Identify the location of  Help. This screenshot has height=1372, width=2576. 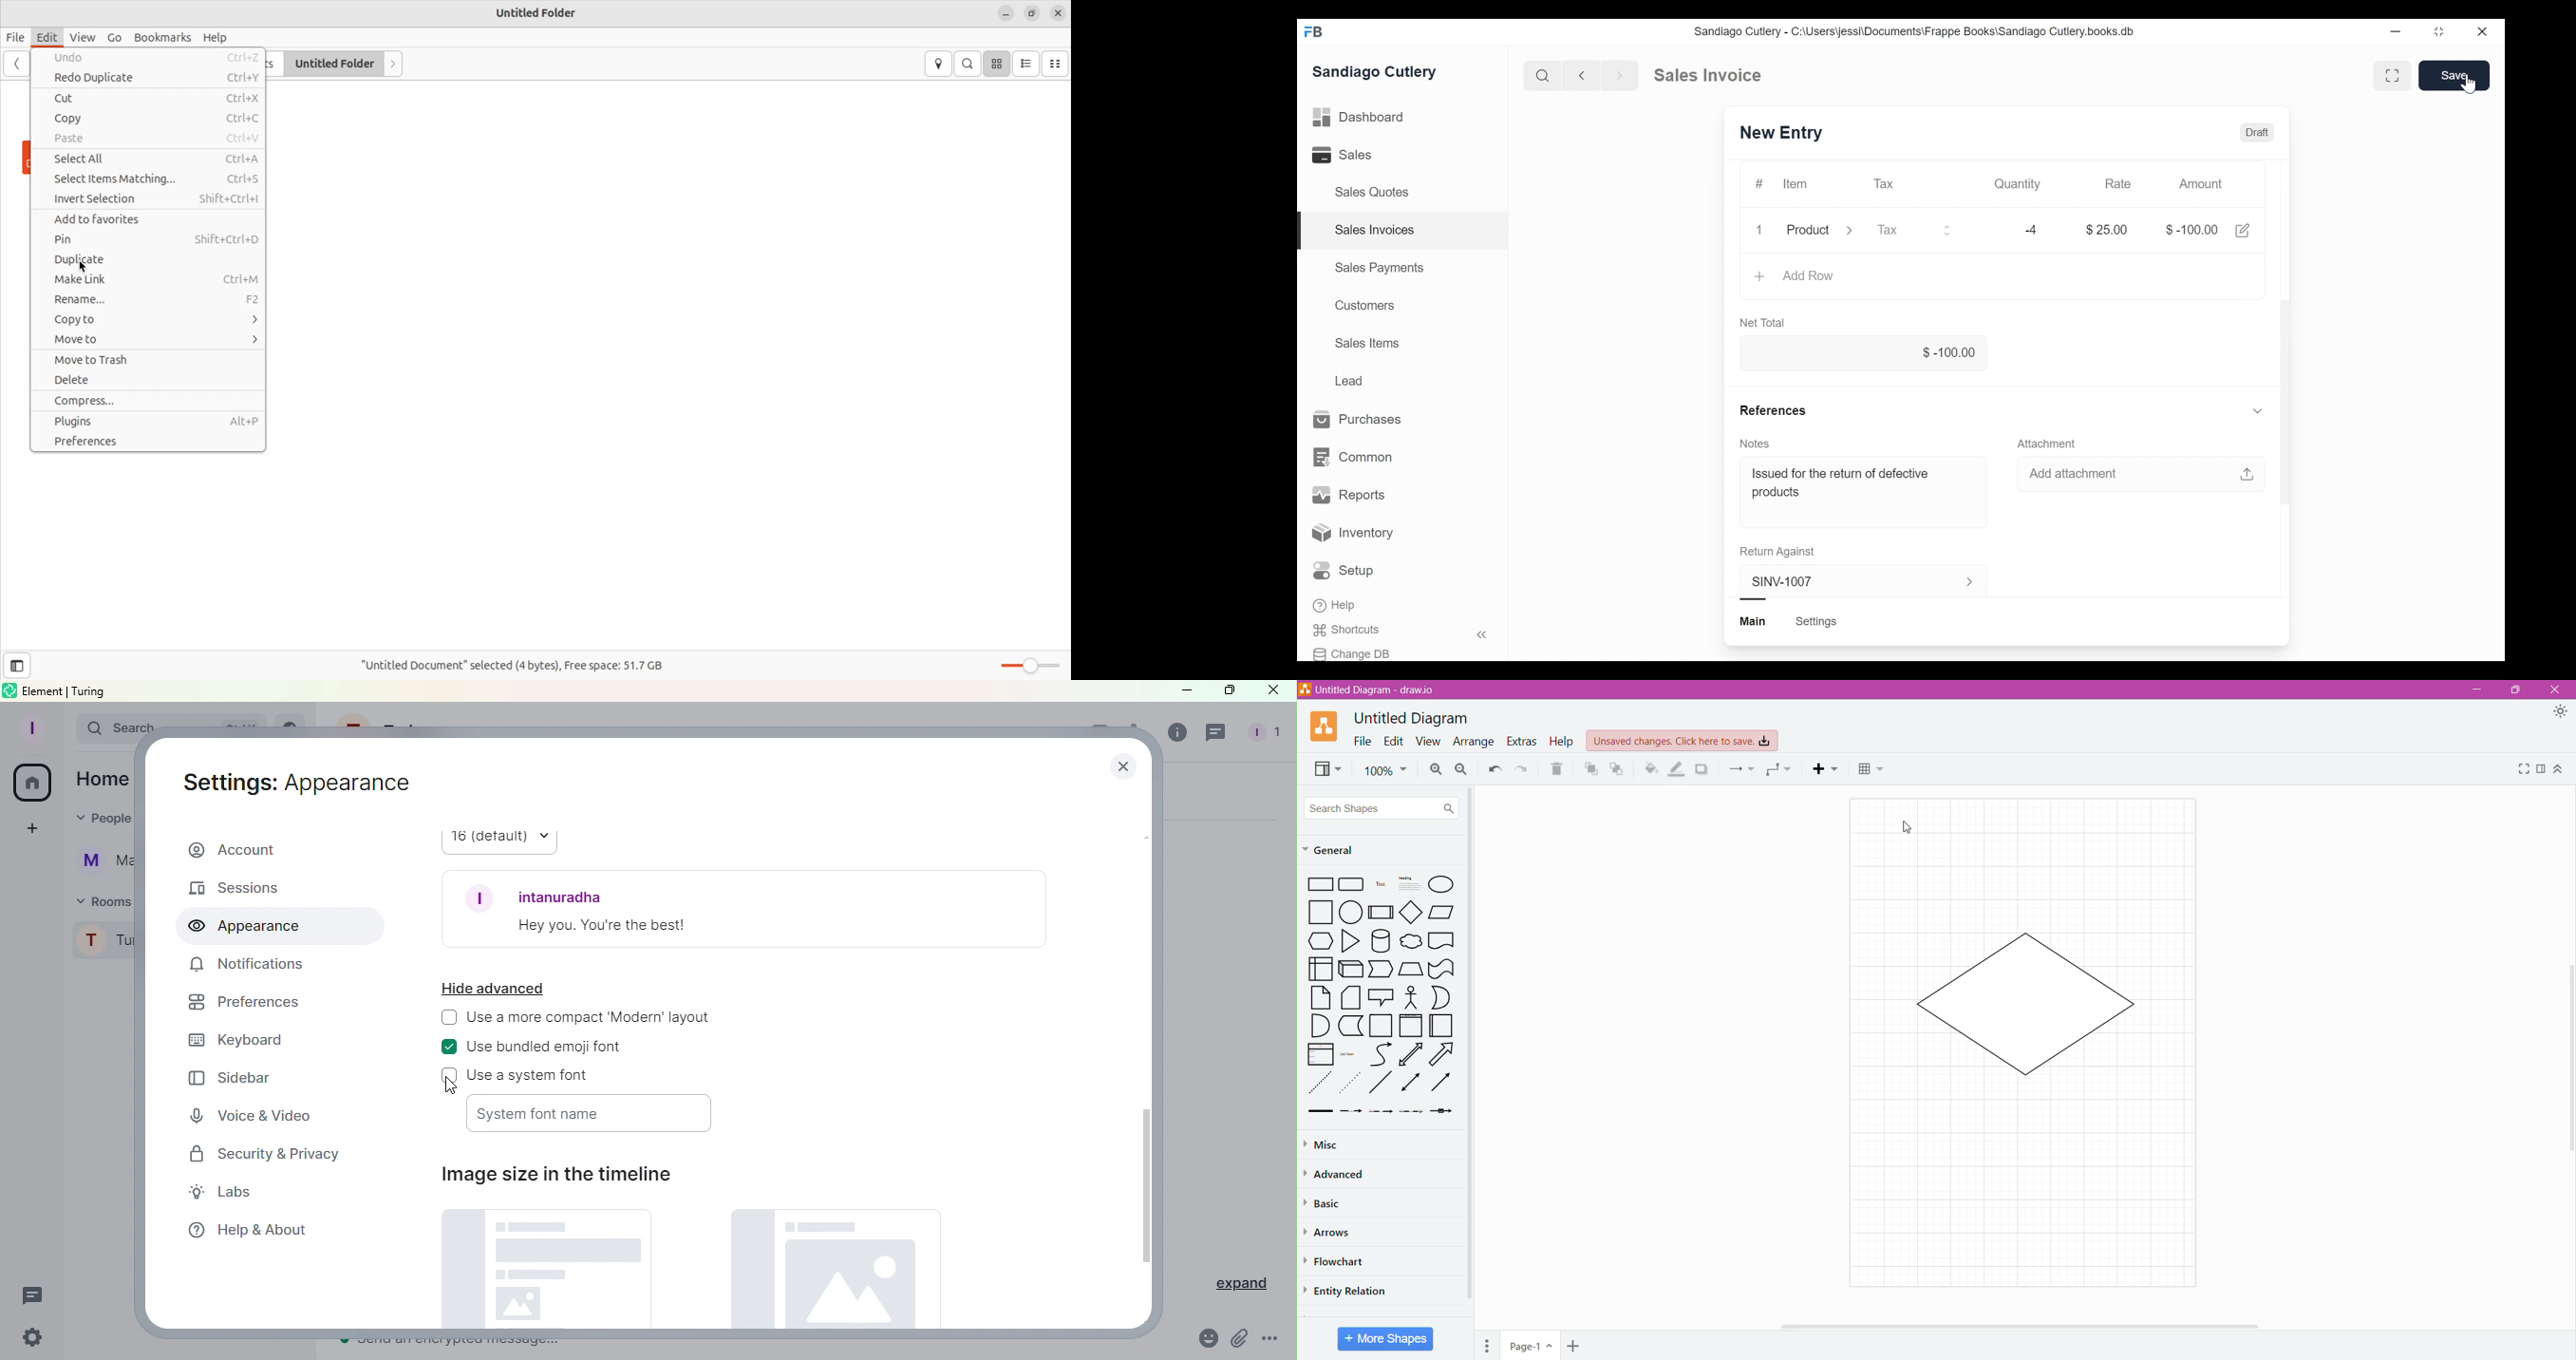
(1334, 605).